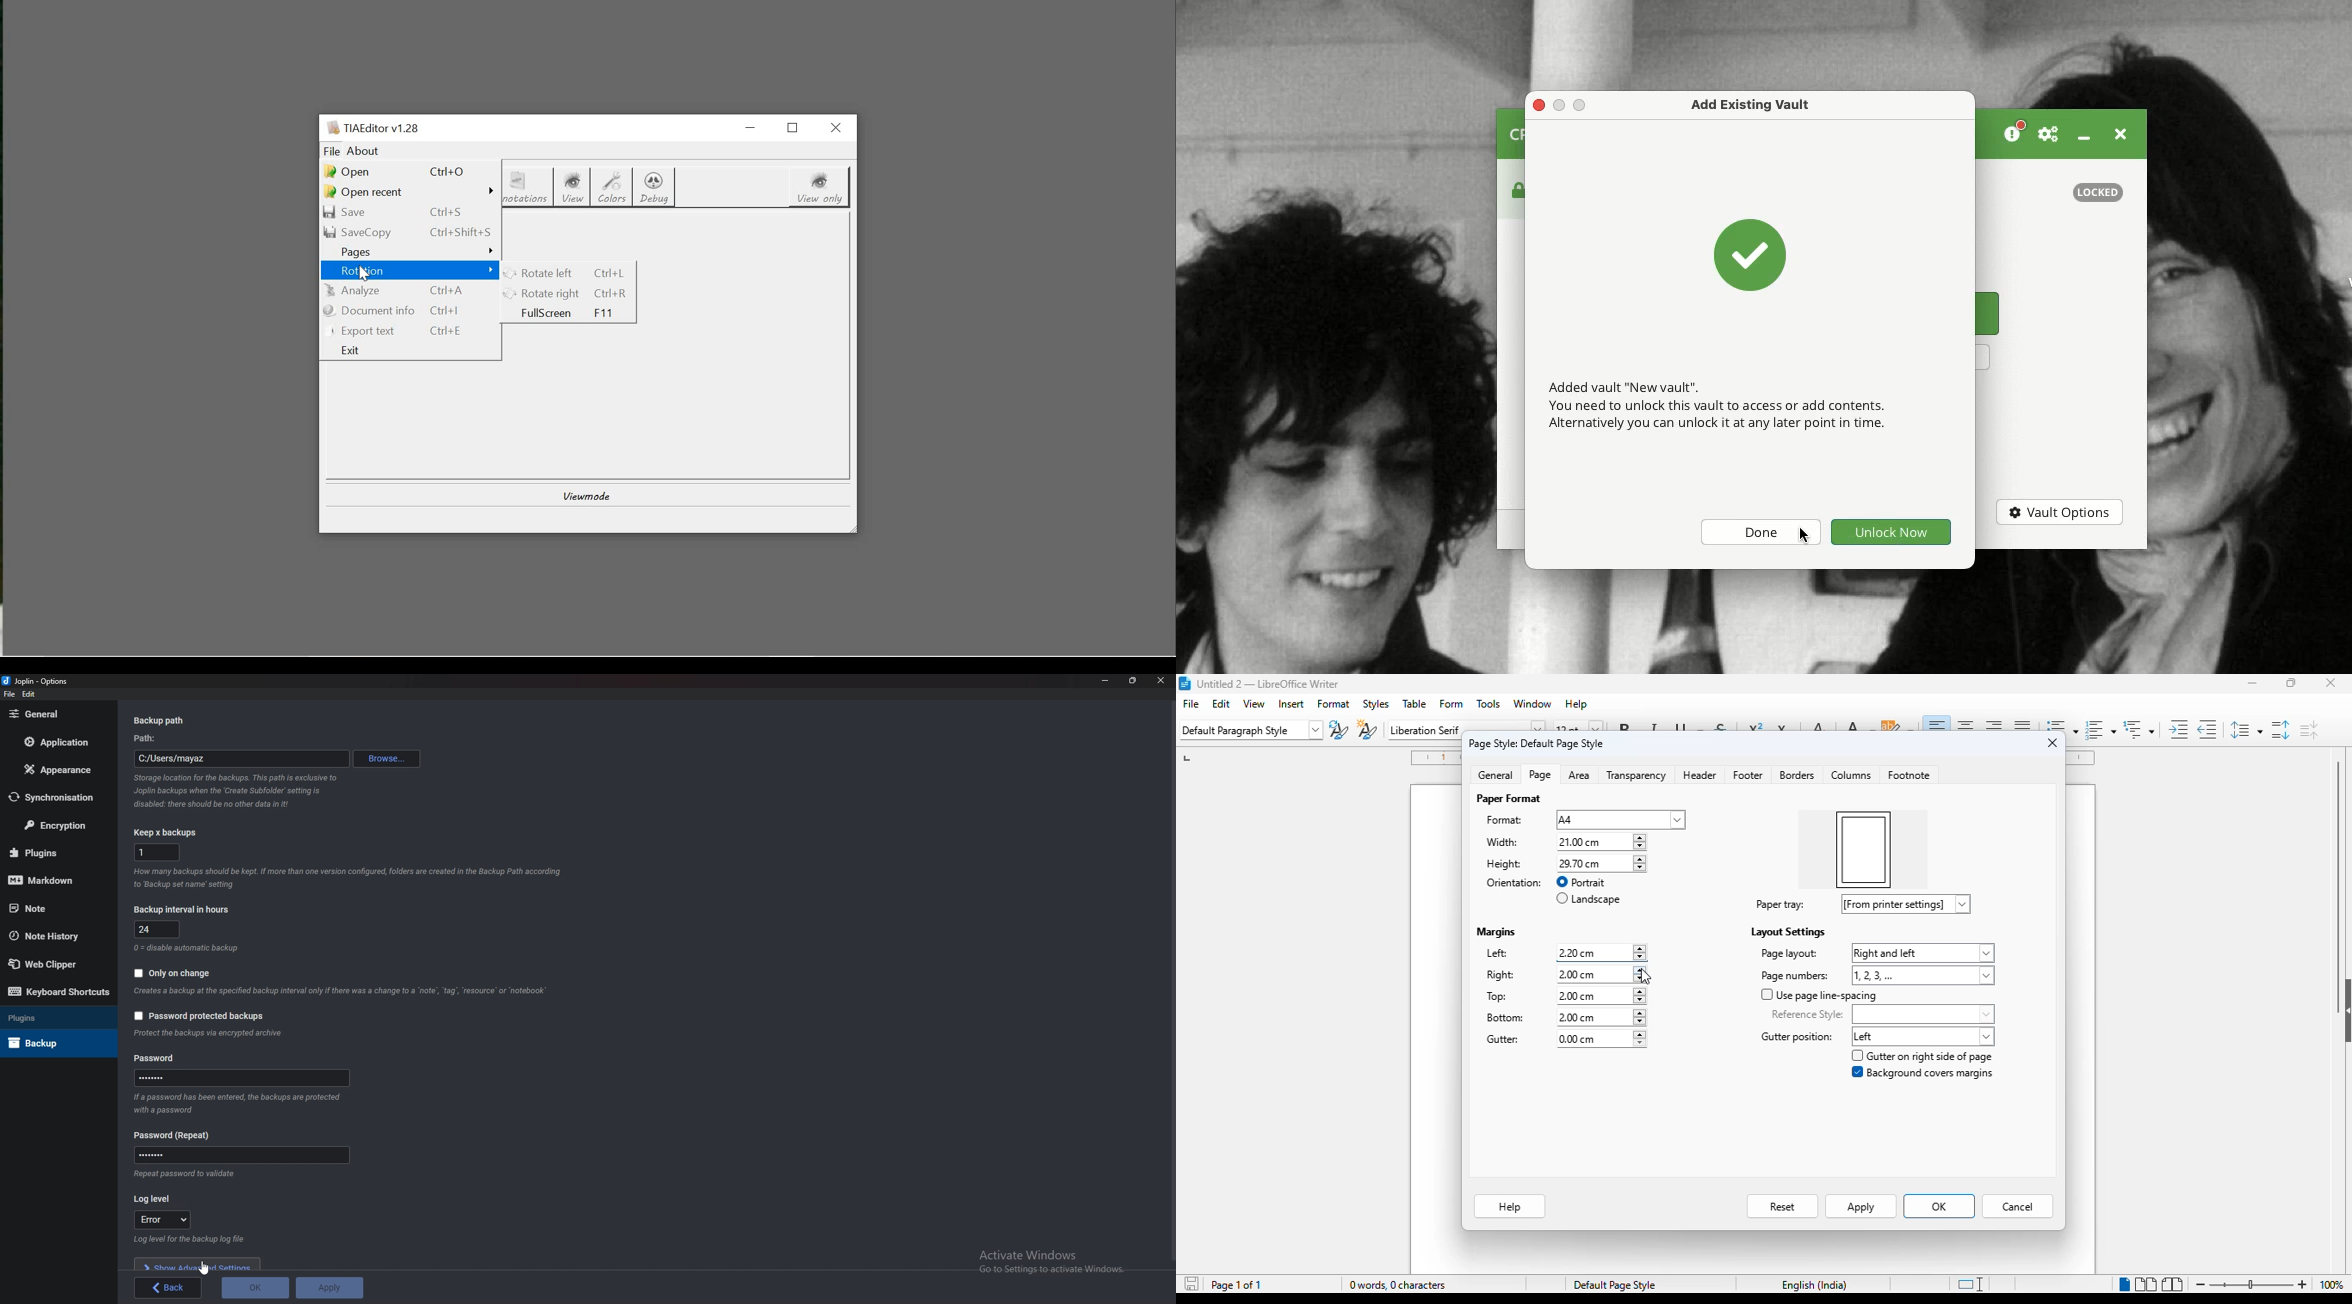  Describe the element at coordinates (1163, 680) in the screenshot. I see `close` at that location.